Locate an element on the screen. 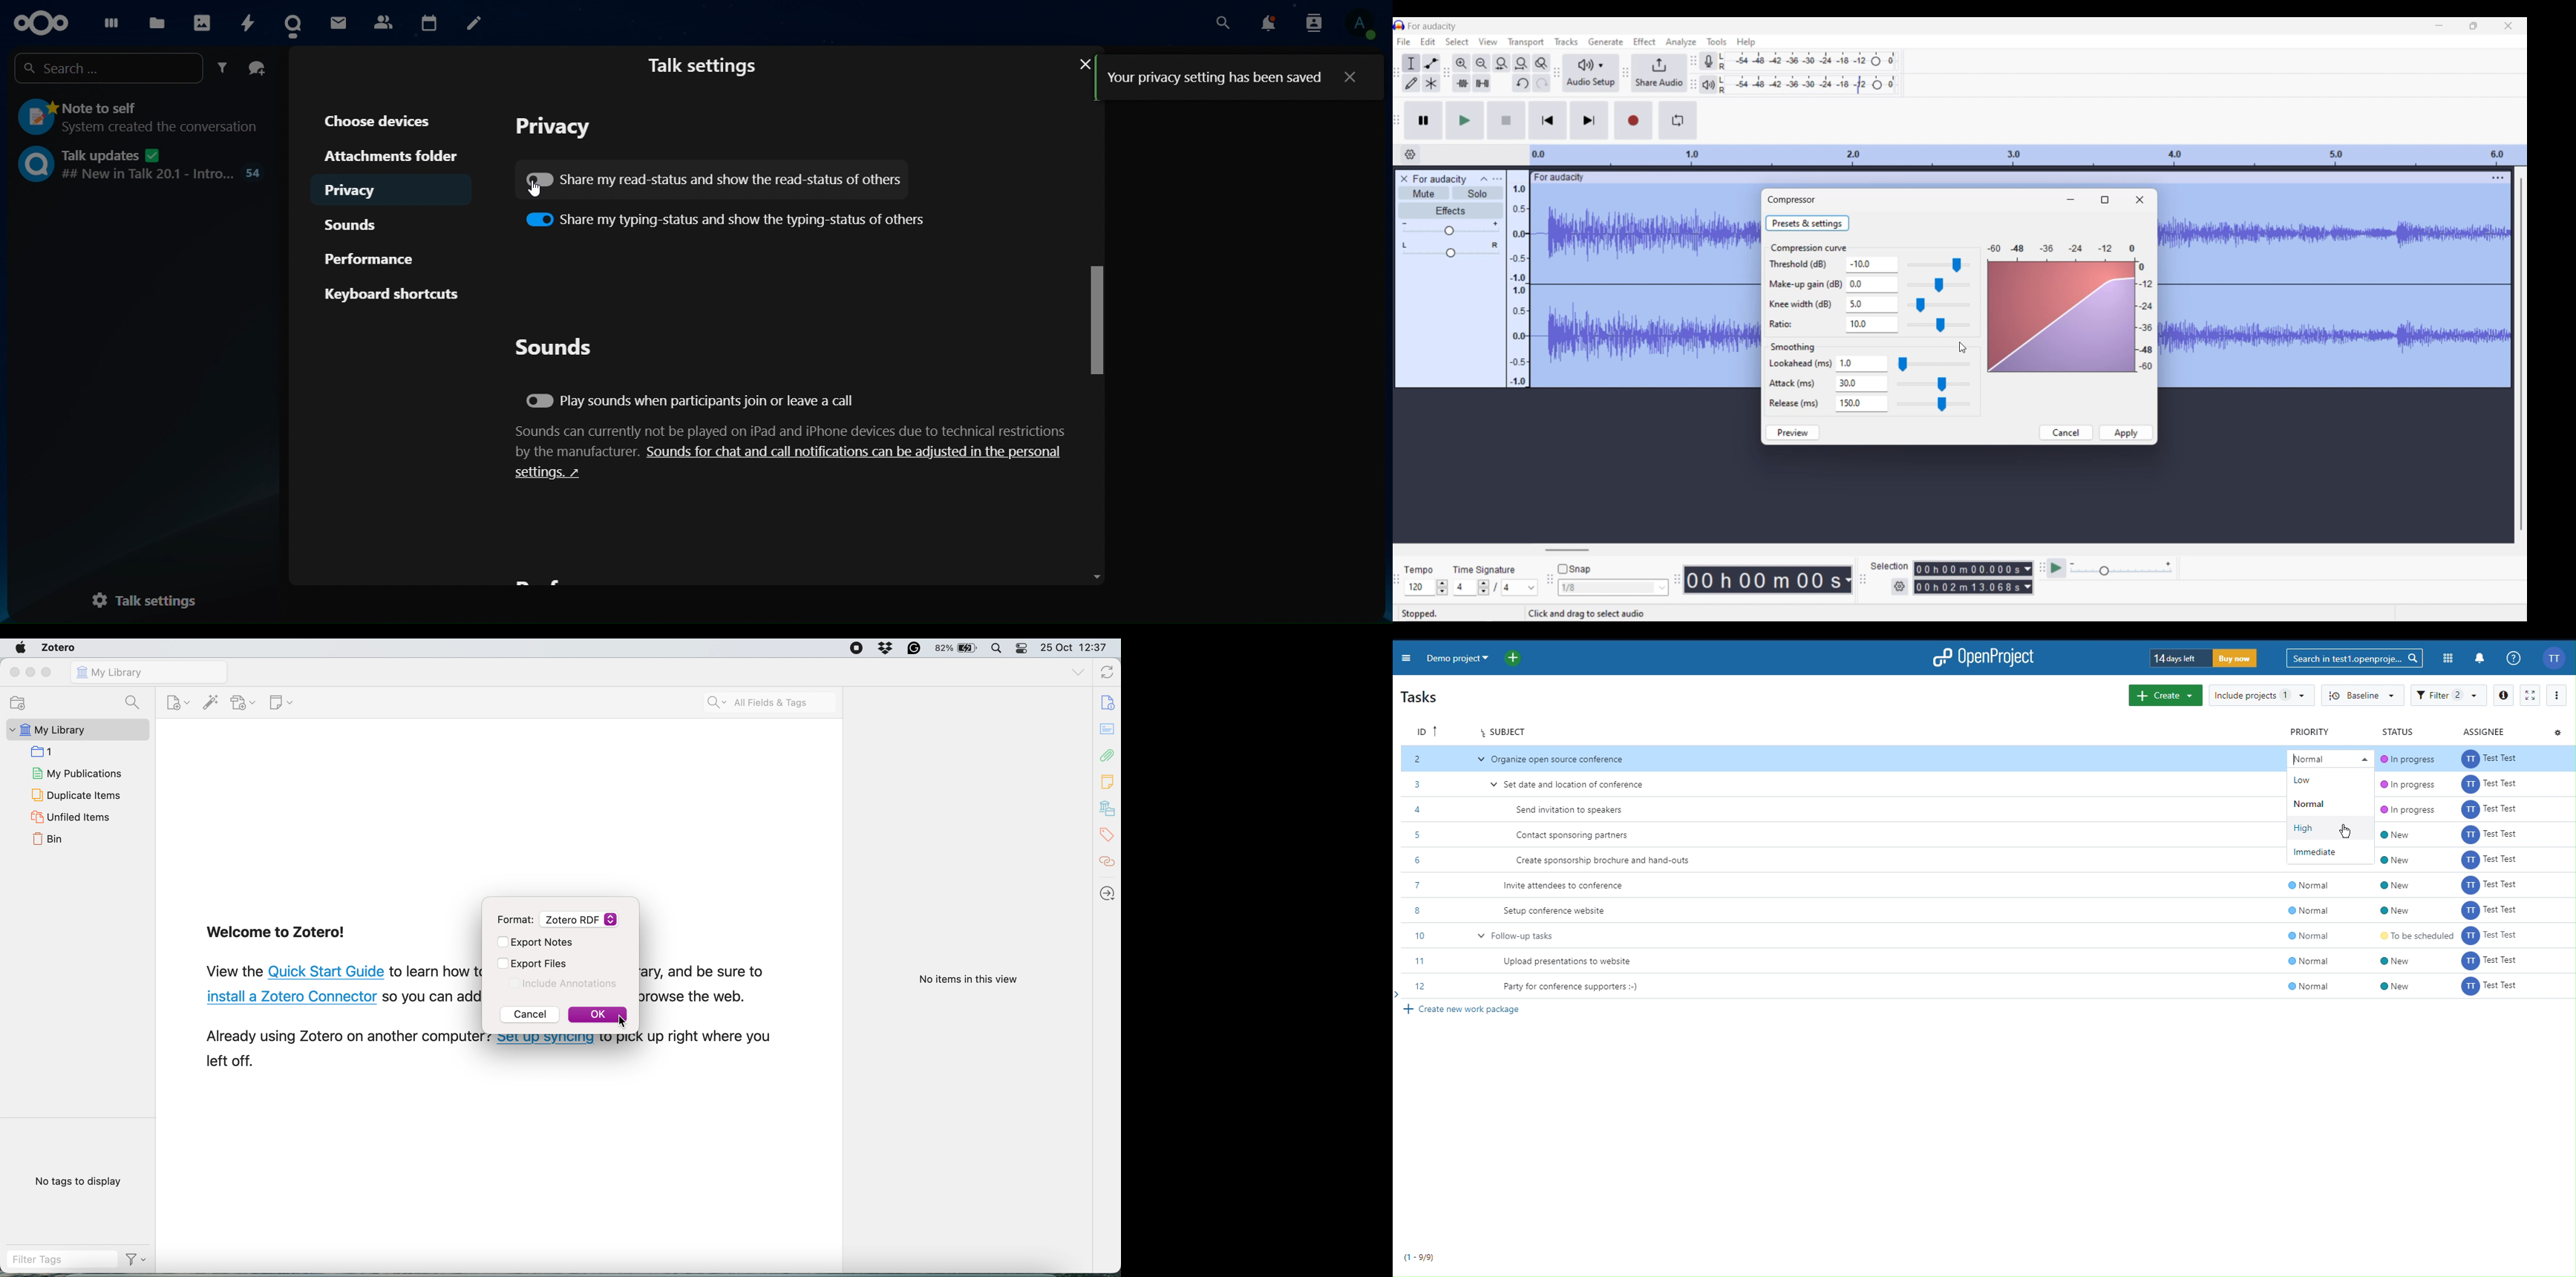 The height and width of the screenshot is (1288, 2576). Text box for ratio is located at coordinates (1870, 325).